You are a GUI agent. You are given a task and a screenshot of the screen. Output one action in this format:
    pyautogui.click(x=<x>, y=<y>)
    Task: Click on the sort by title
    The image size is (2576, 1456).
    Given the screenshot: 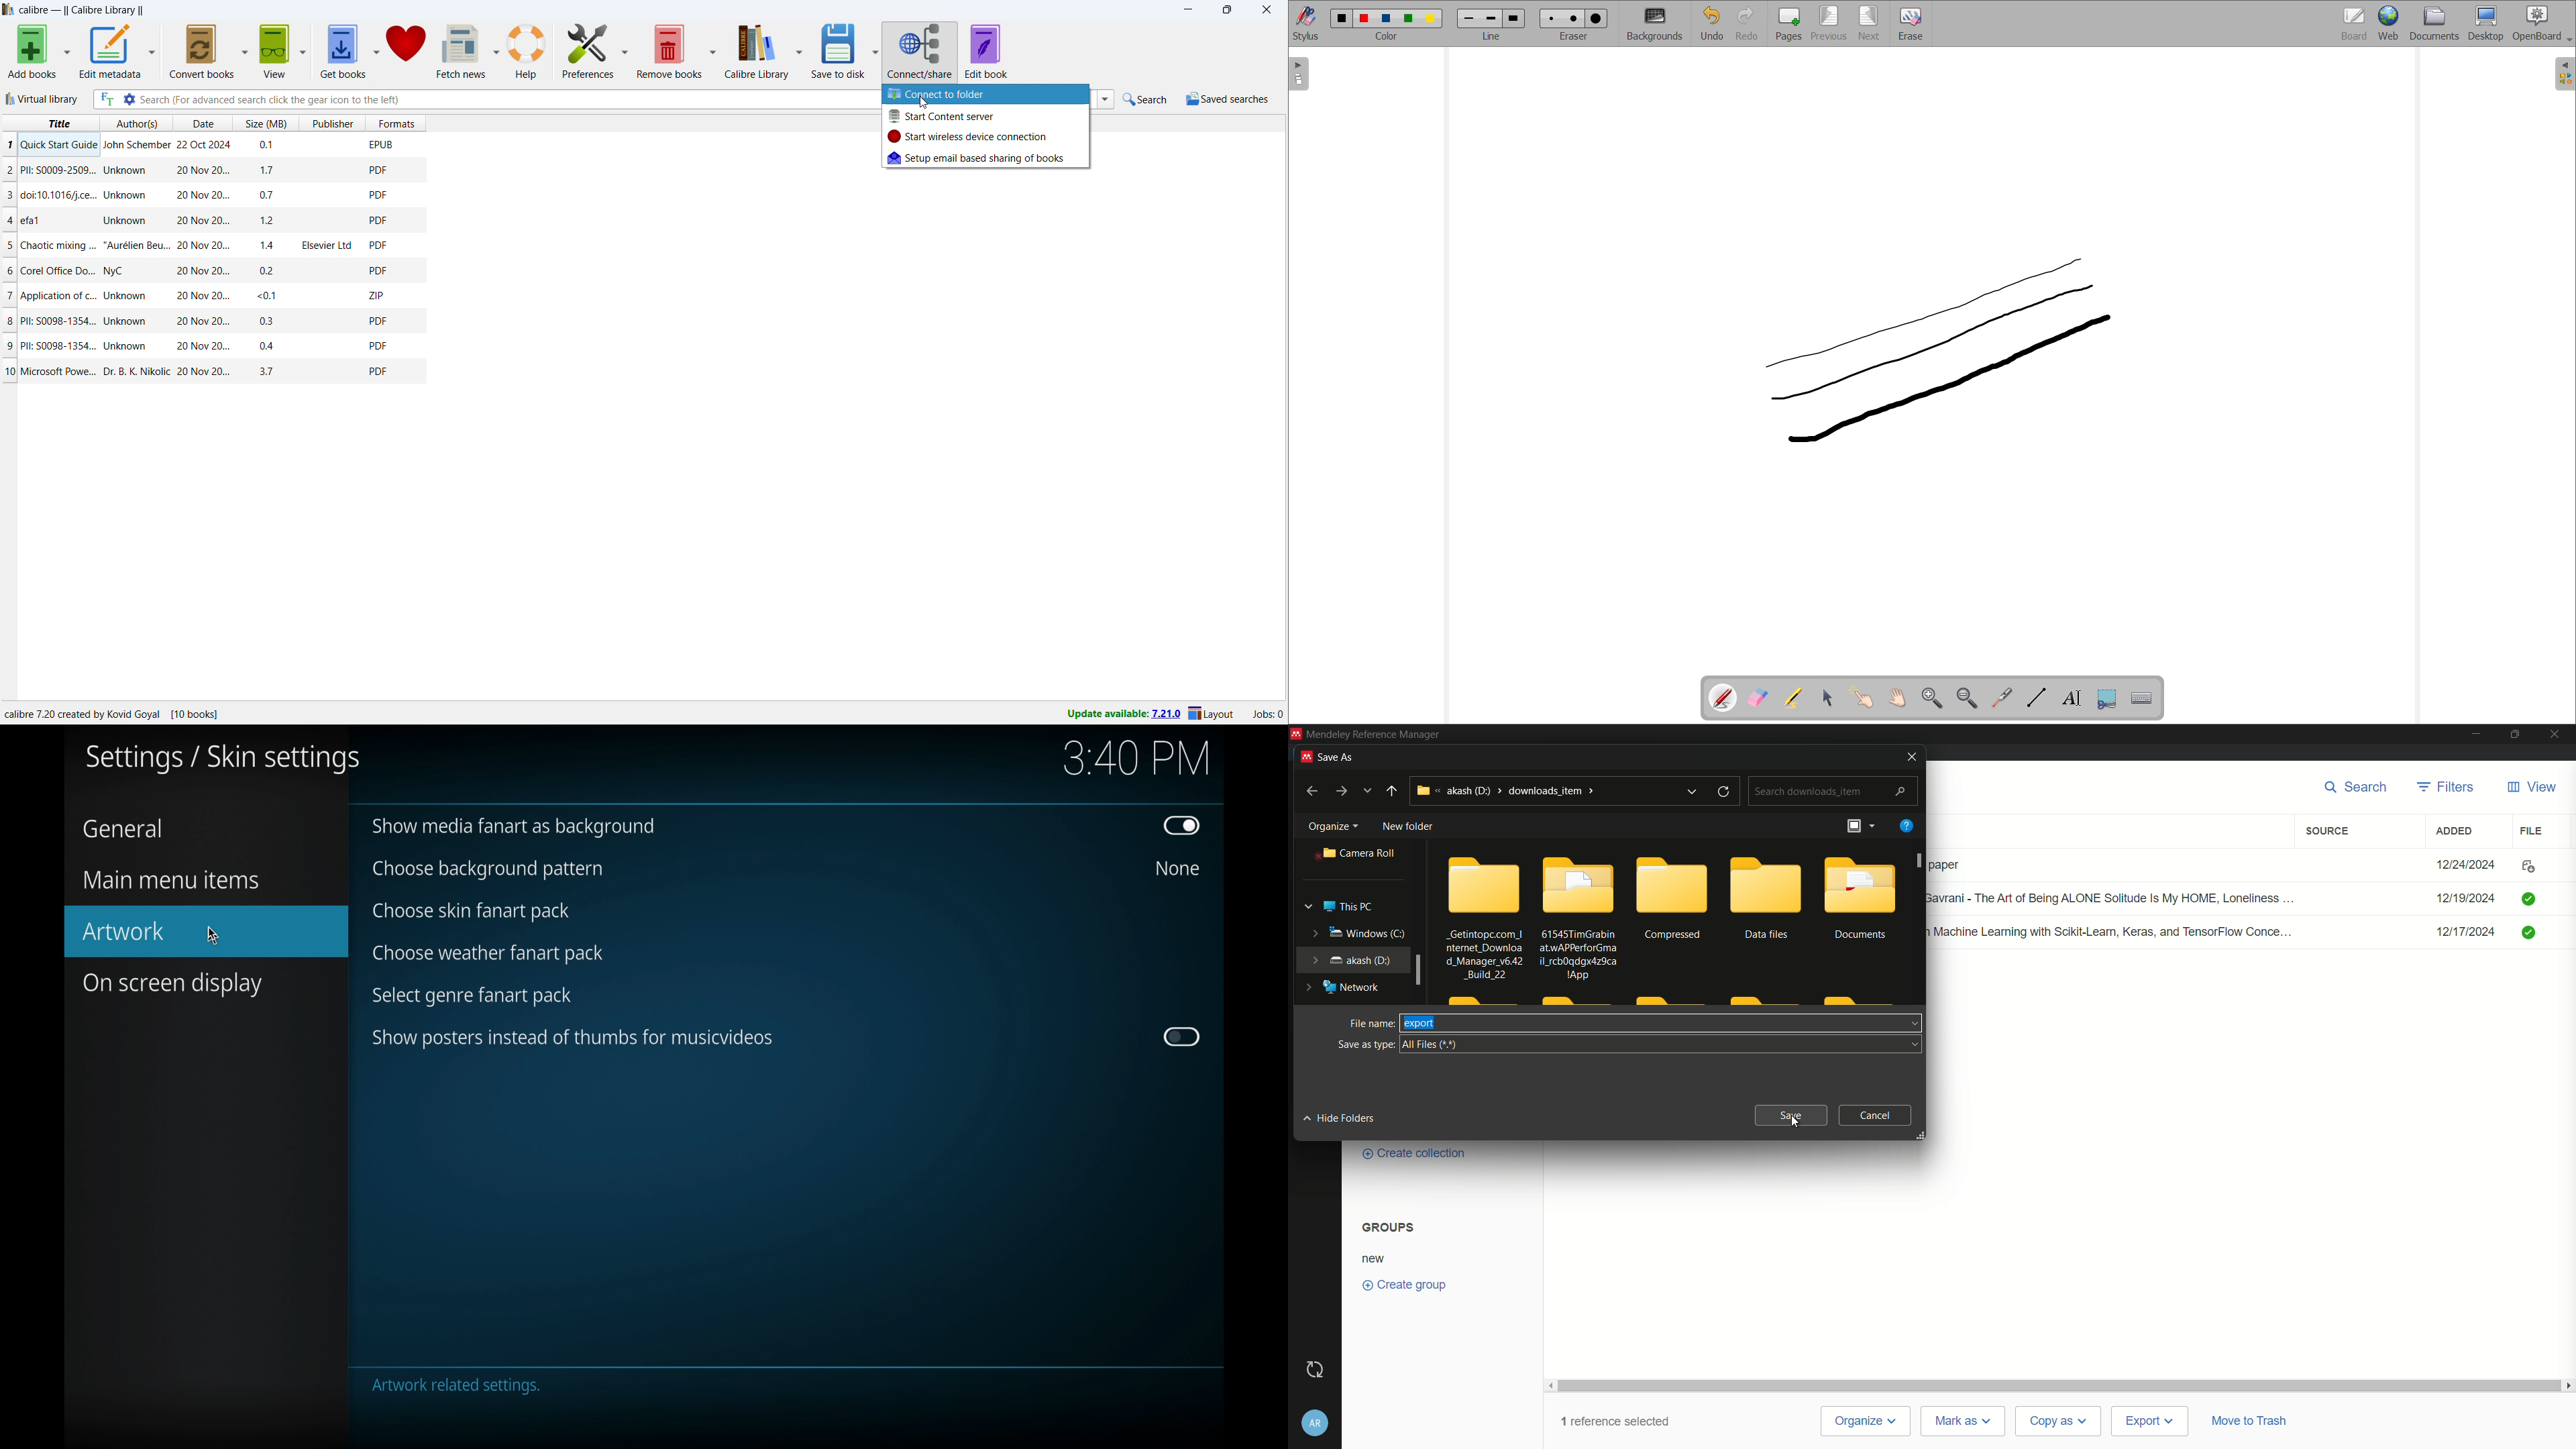 What is the action you would take?
    pyautogui.click(x=50, y=123)
    